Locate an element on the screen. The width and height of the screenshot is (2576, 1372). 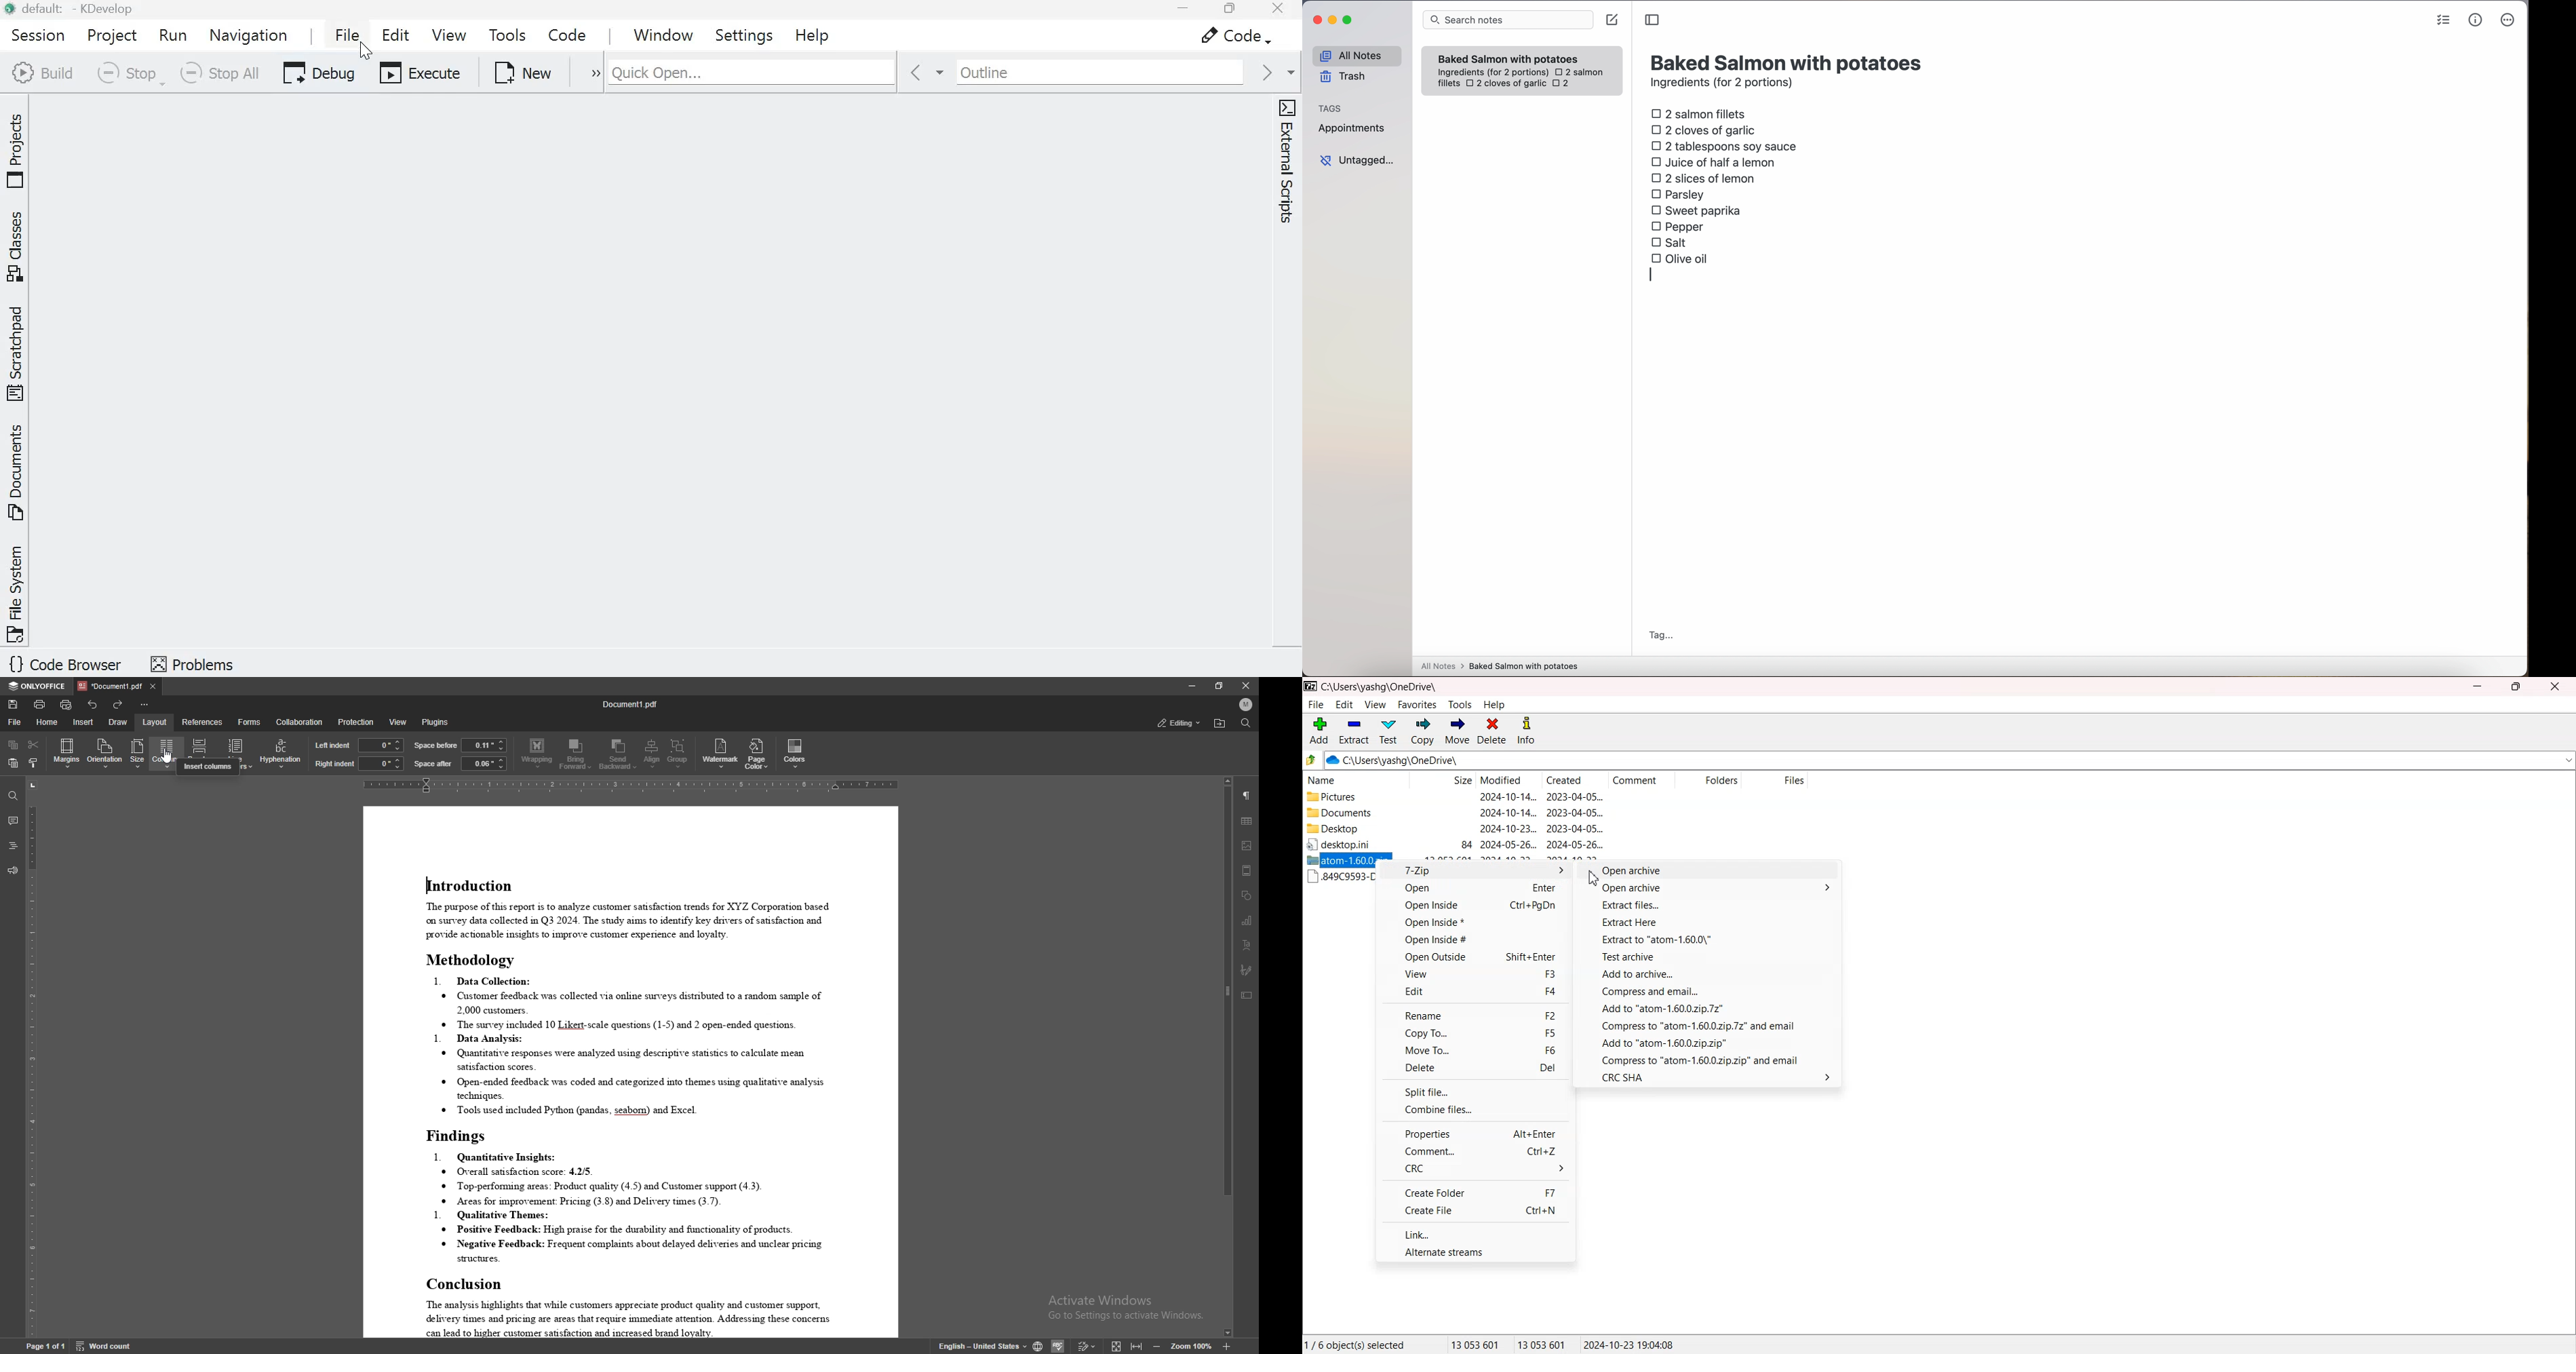
Toggle 'Projects' tool view is located at coordinates (18, 147).